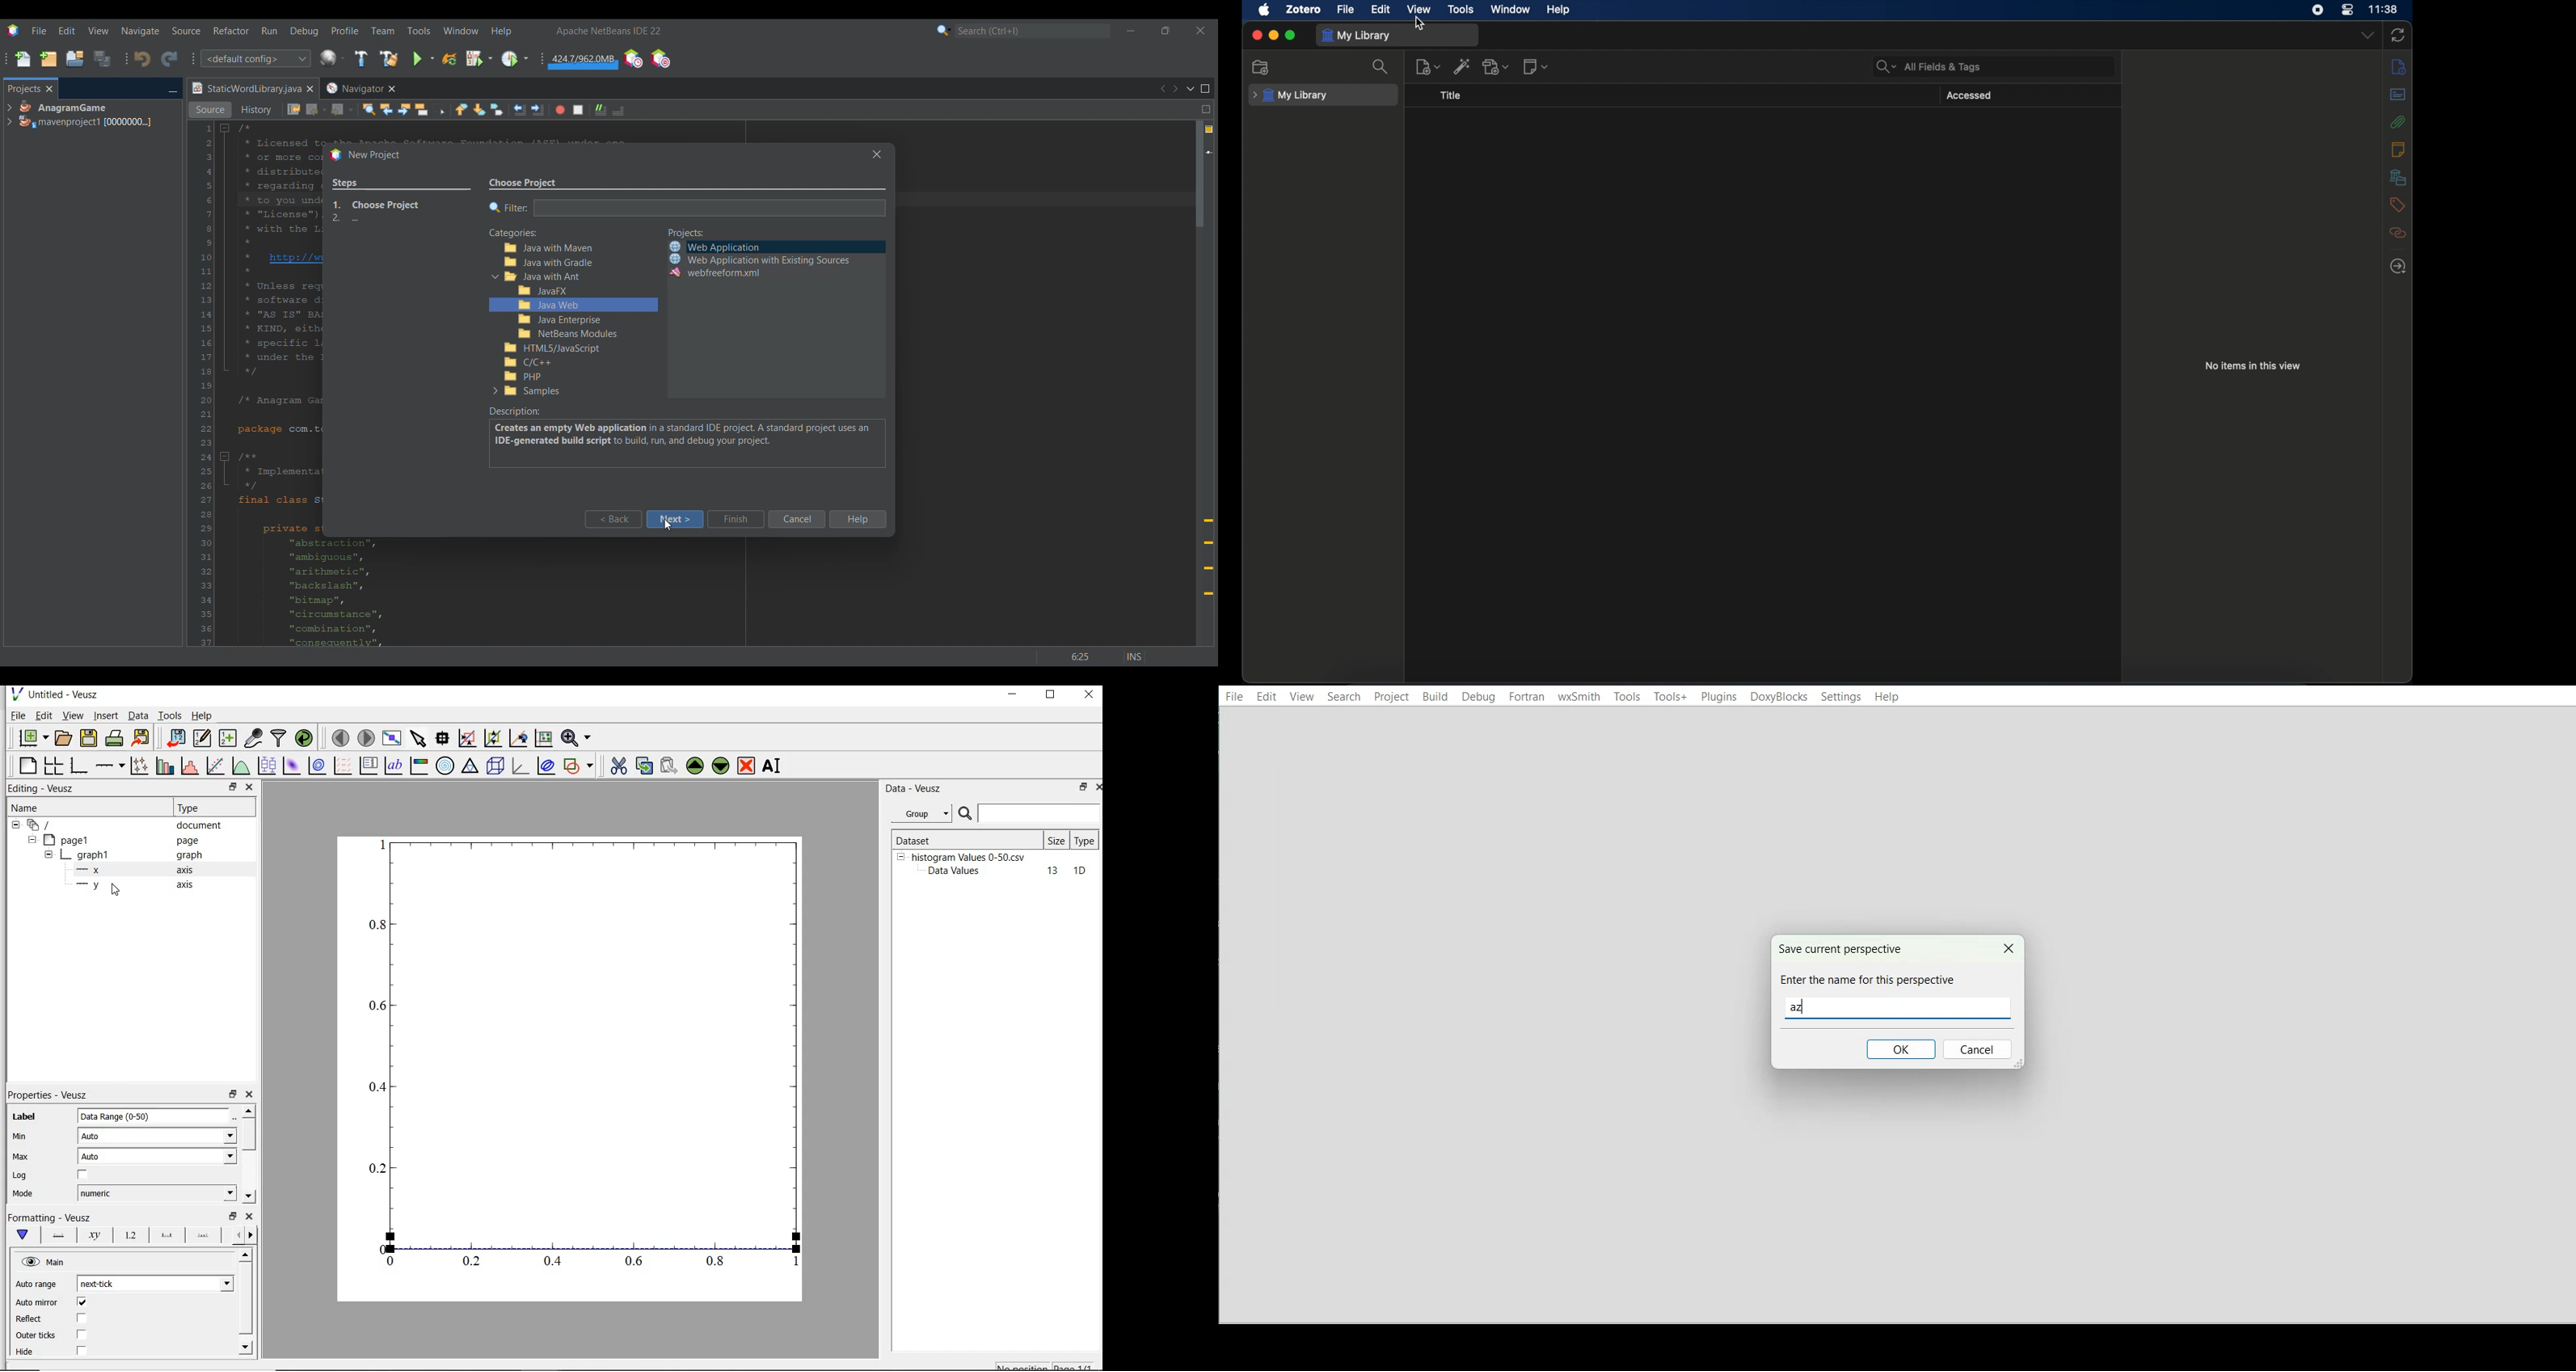 The height and width of the screenshot is (1372, 2576). What do you see at coordinates (2348, 10) in the screenshot?
I see `control center` at bounding box center [2348, 10].